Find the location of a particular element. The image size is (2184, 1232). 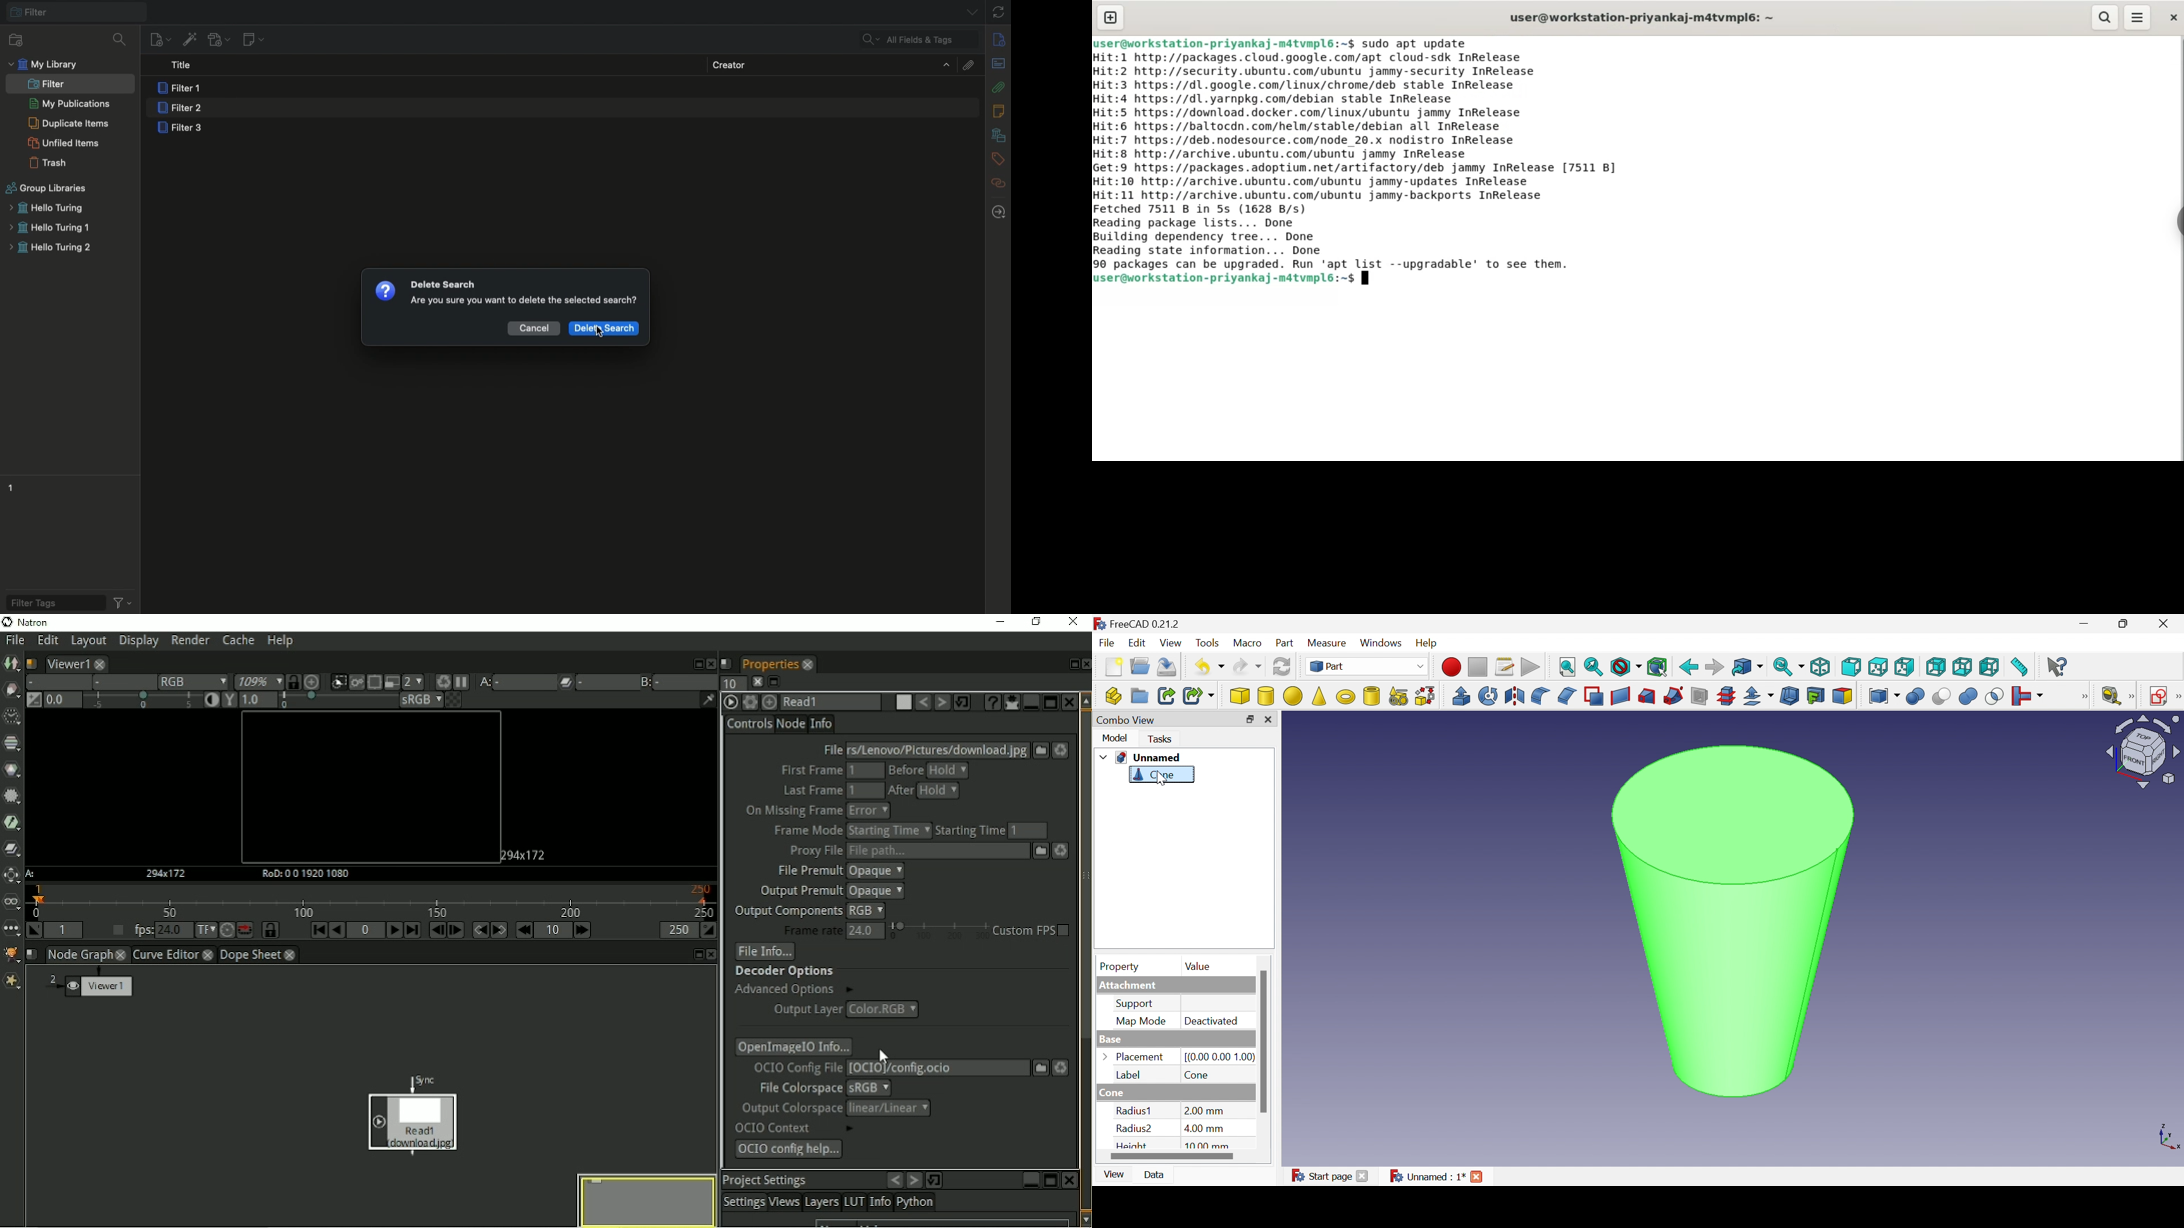

Filter 2 is located at coordinates (179, 109).